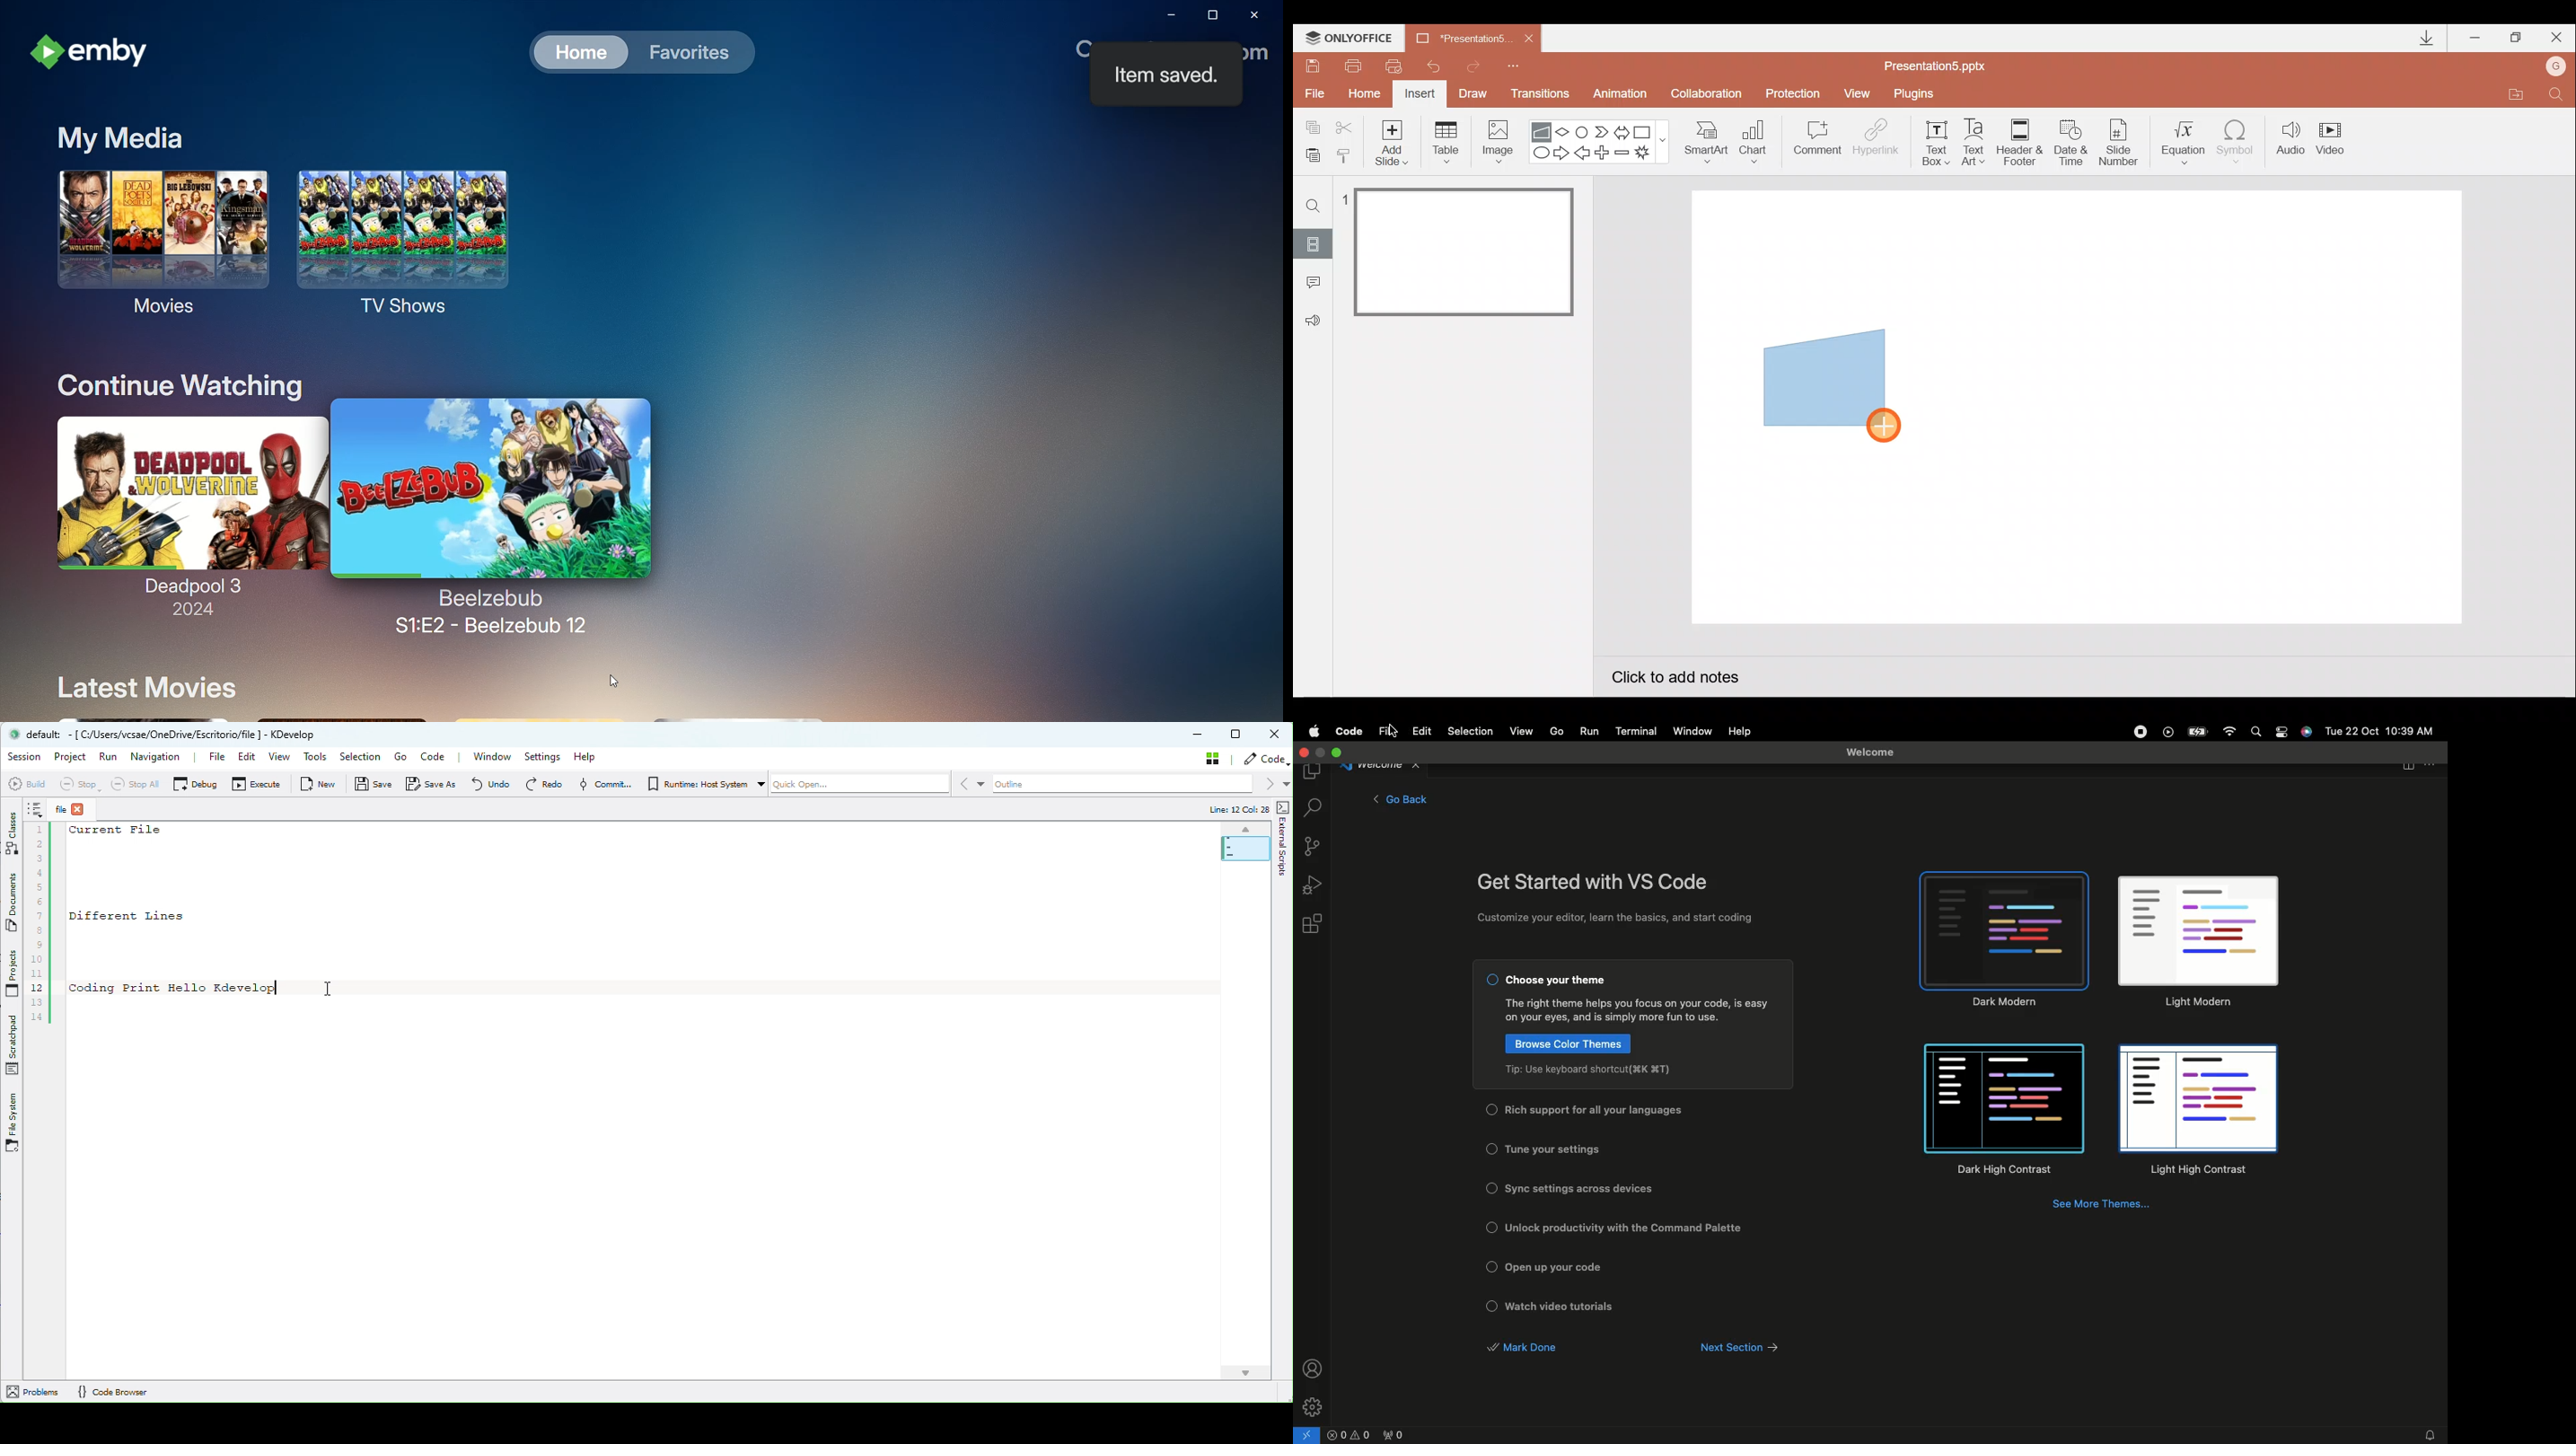 The height and width of the screenshot is (1456, 2576). I want to click on Chevron, so click(1603, 132).